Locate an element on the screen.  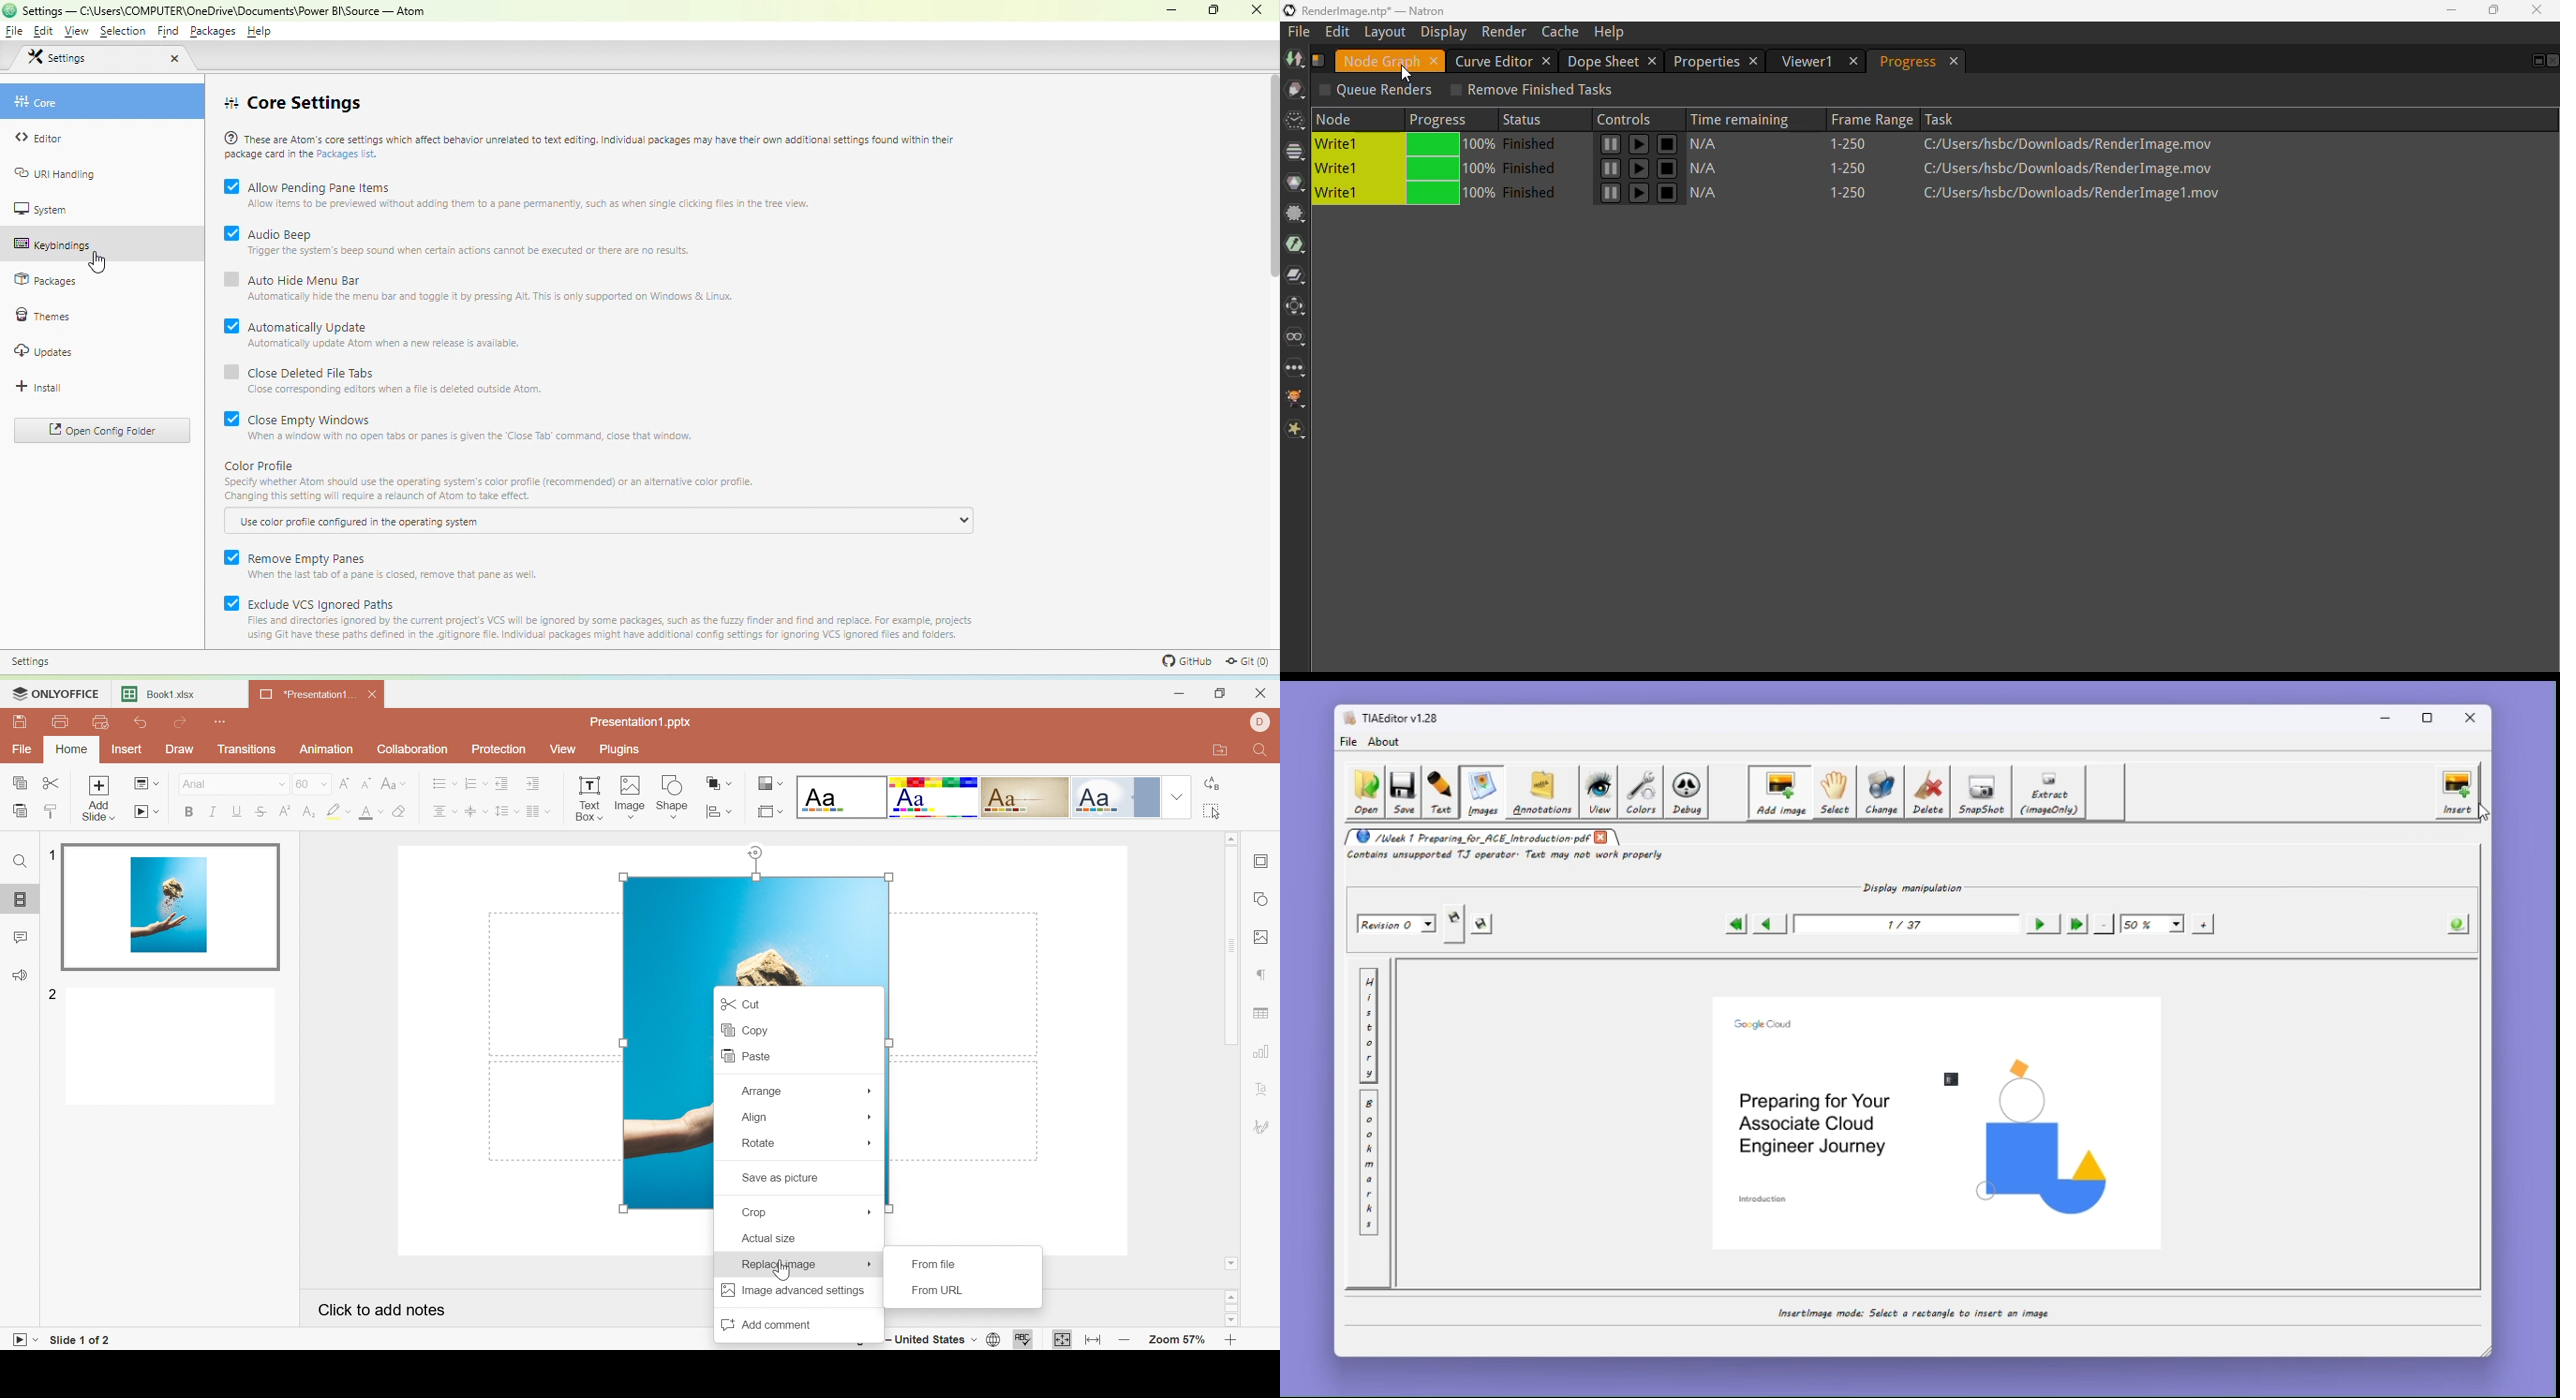
Drop Down is located at coordinates (870, 1089).